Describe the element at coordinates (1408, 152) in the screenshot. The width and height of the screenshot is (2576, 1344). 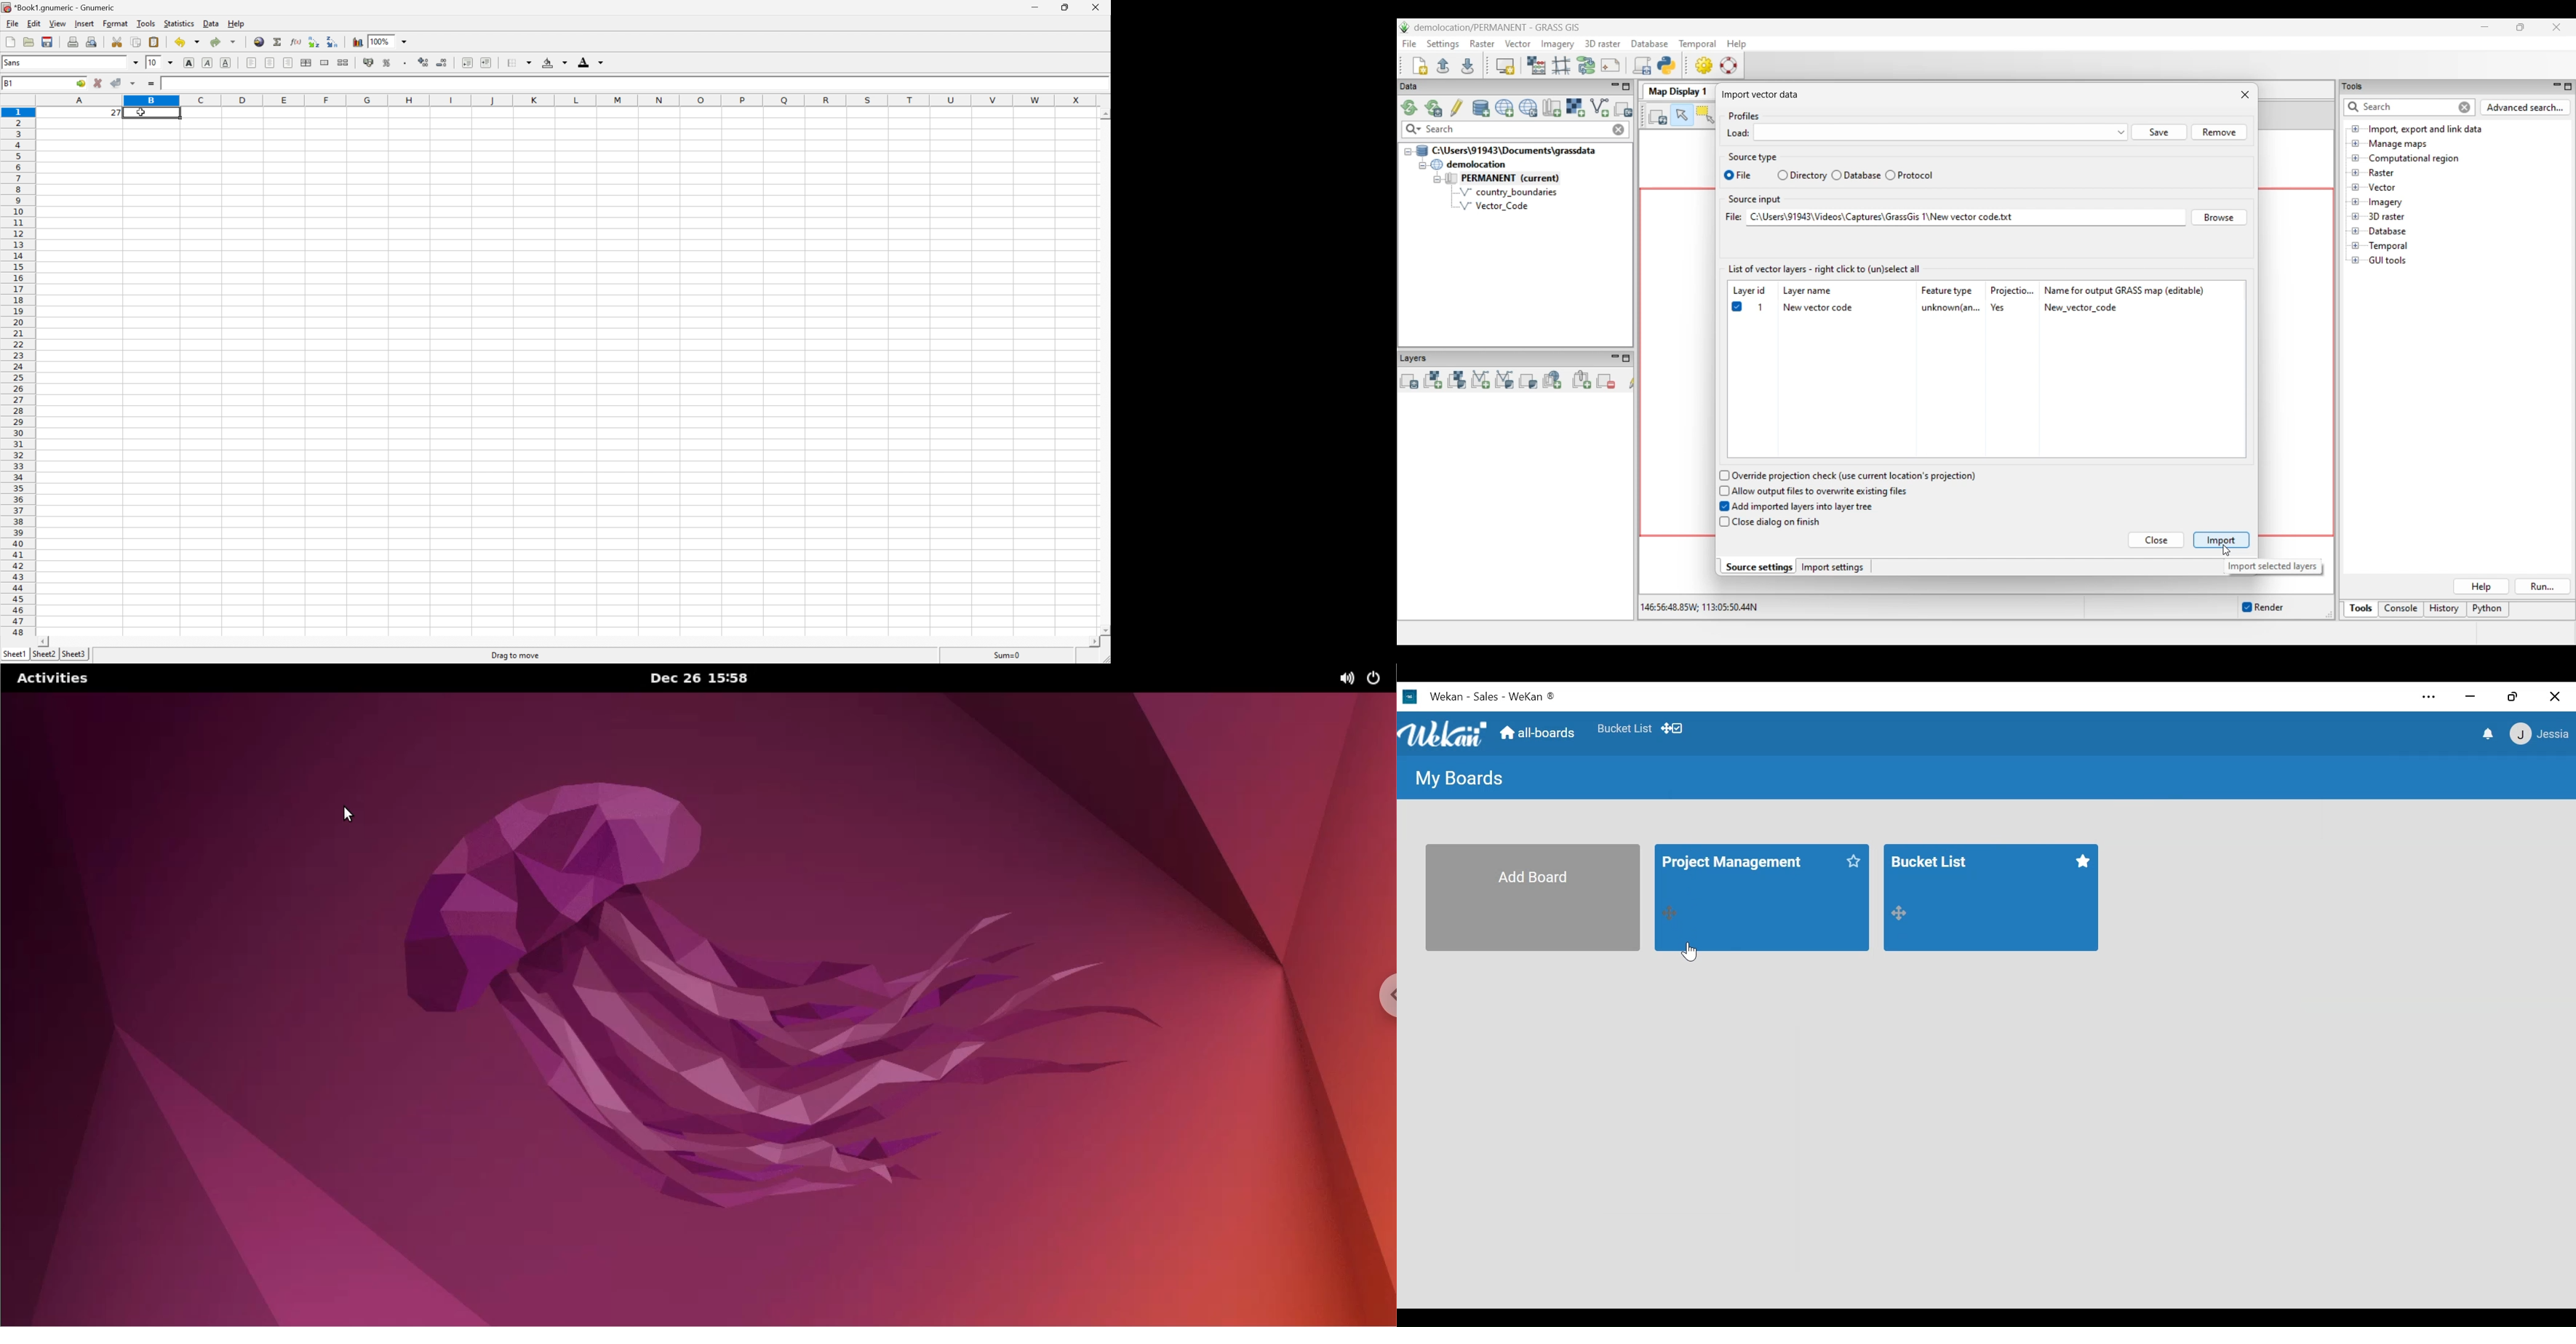
I see `Collapse file thread ` at that location.